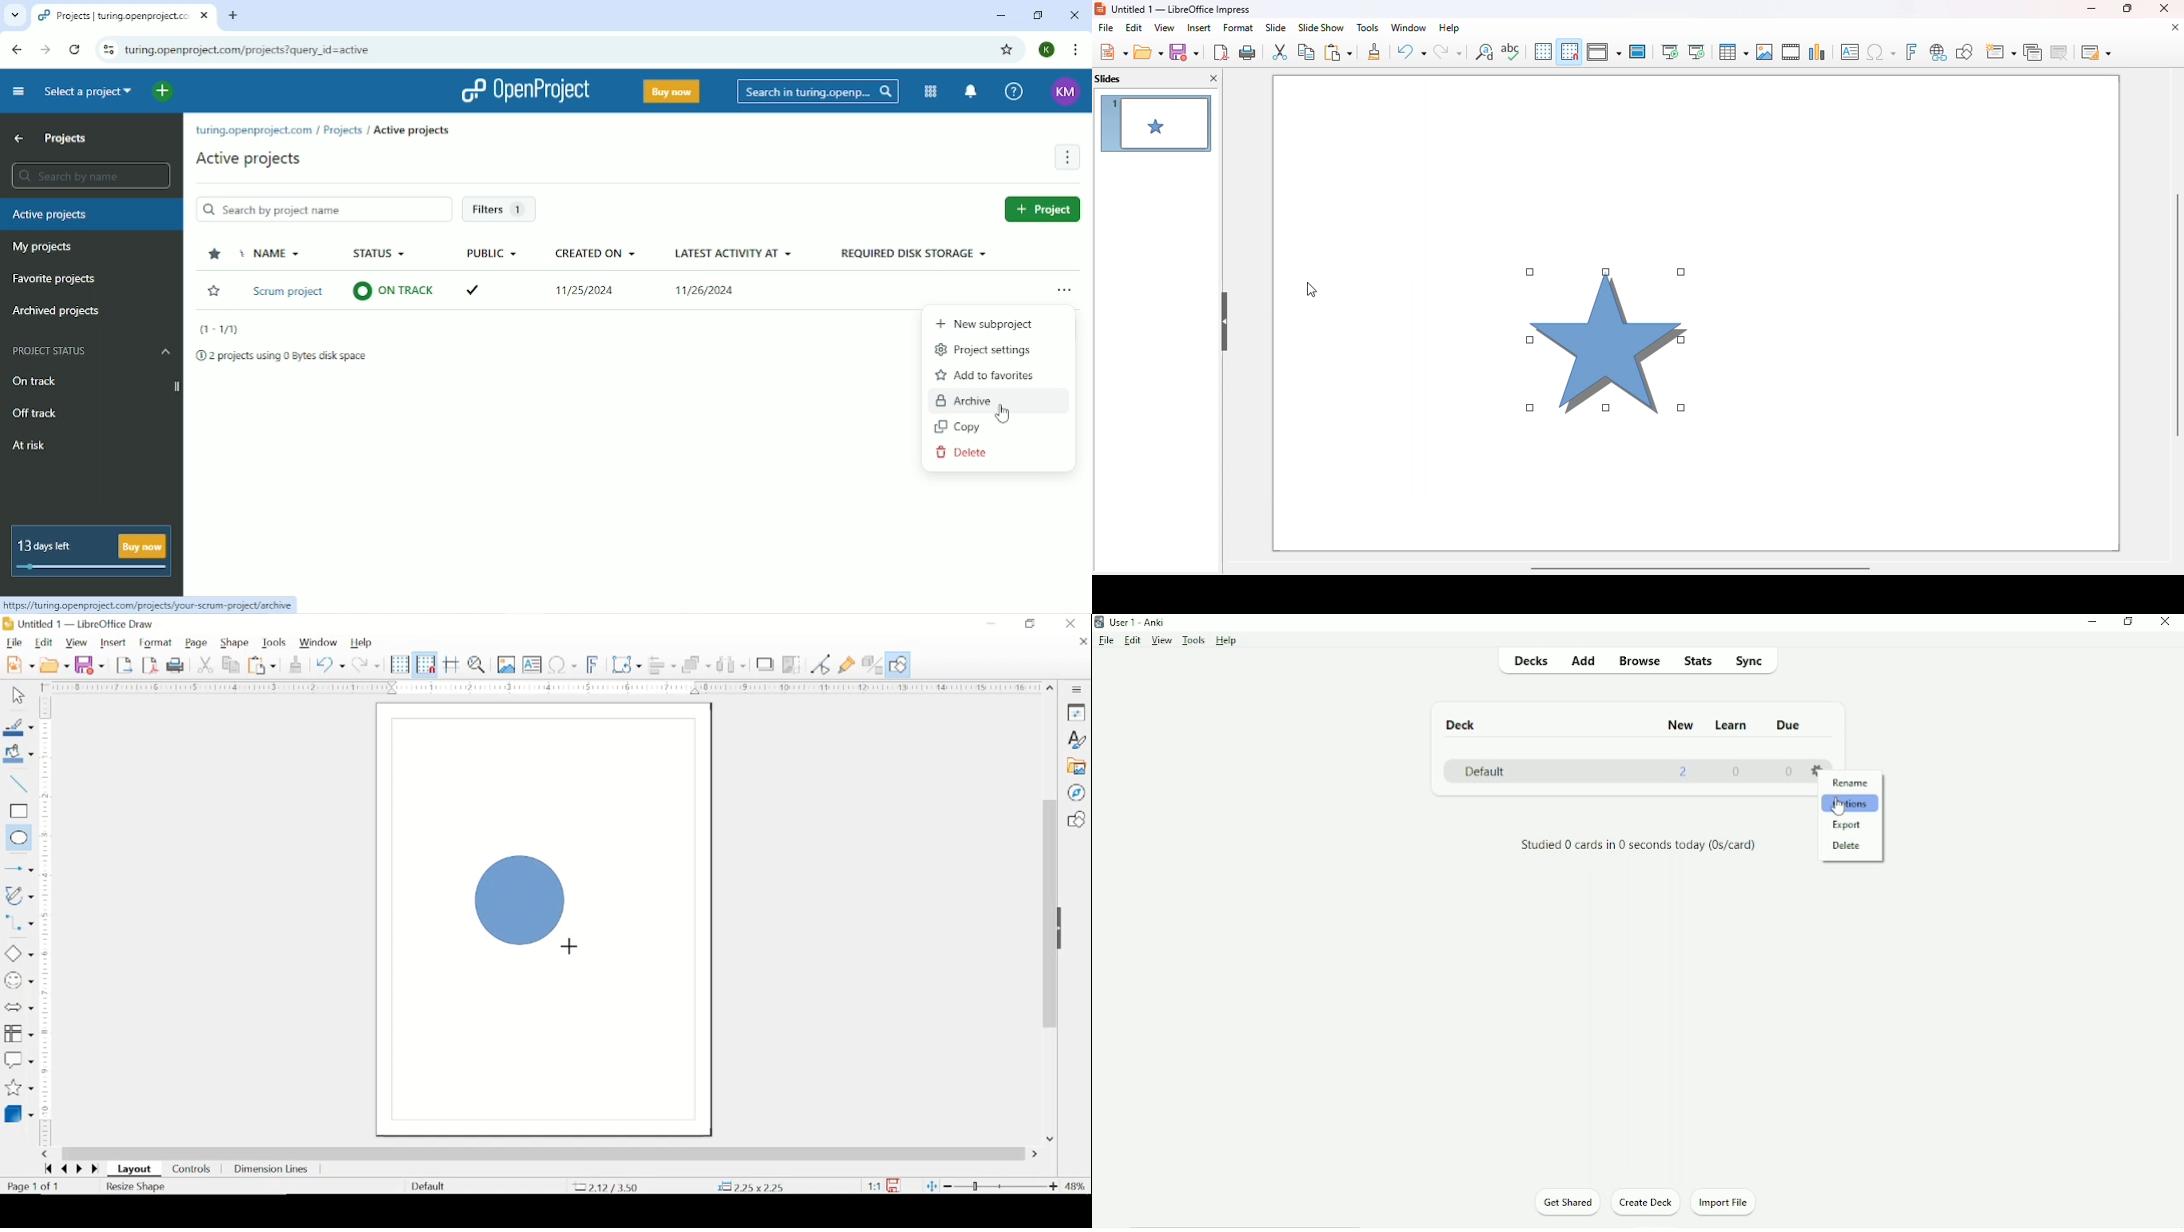 Image resolution: width=2184 pixels, height=1232 pixels. What do you see at coordinates (1697, 661) in the screenshot?
I see `Stats` at bounding box center [1697, 661].